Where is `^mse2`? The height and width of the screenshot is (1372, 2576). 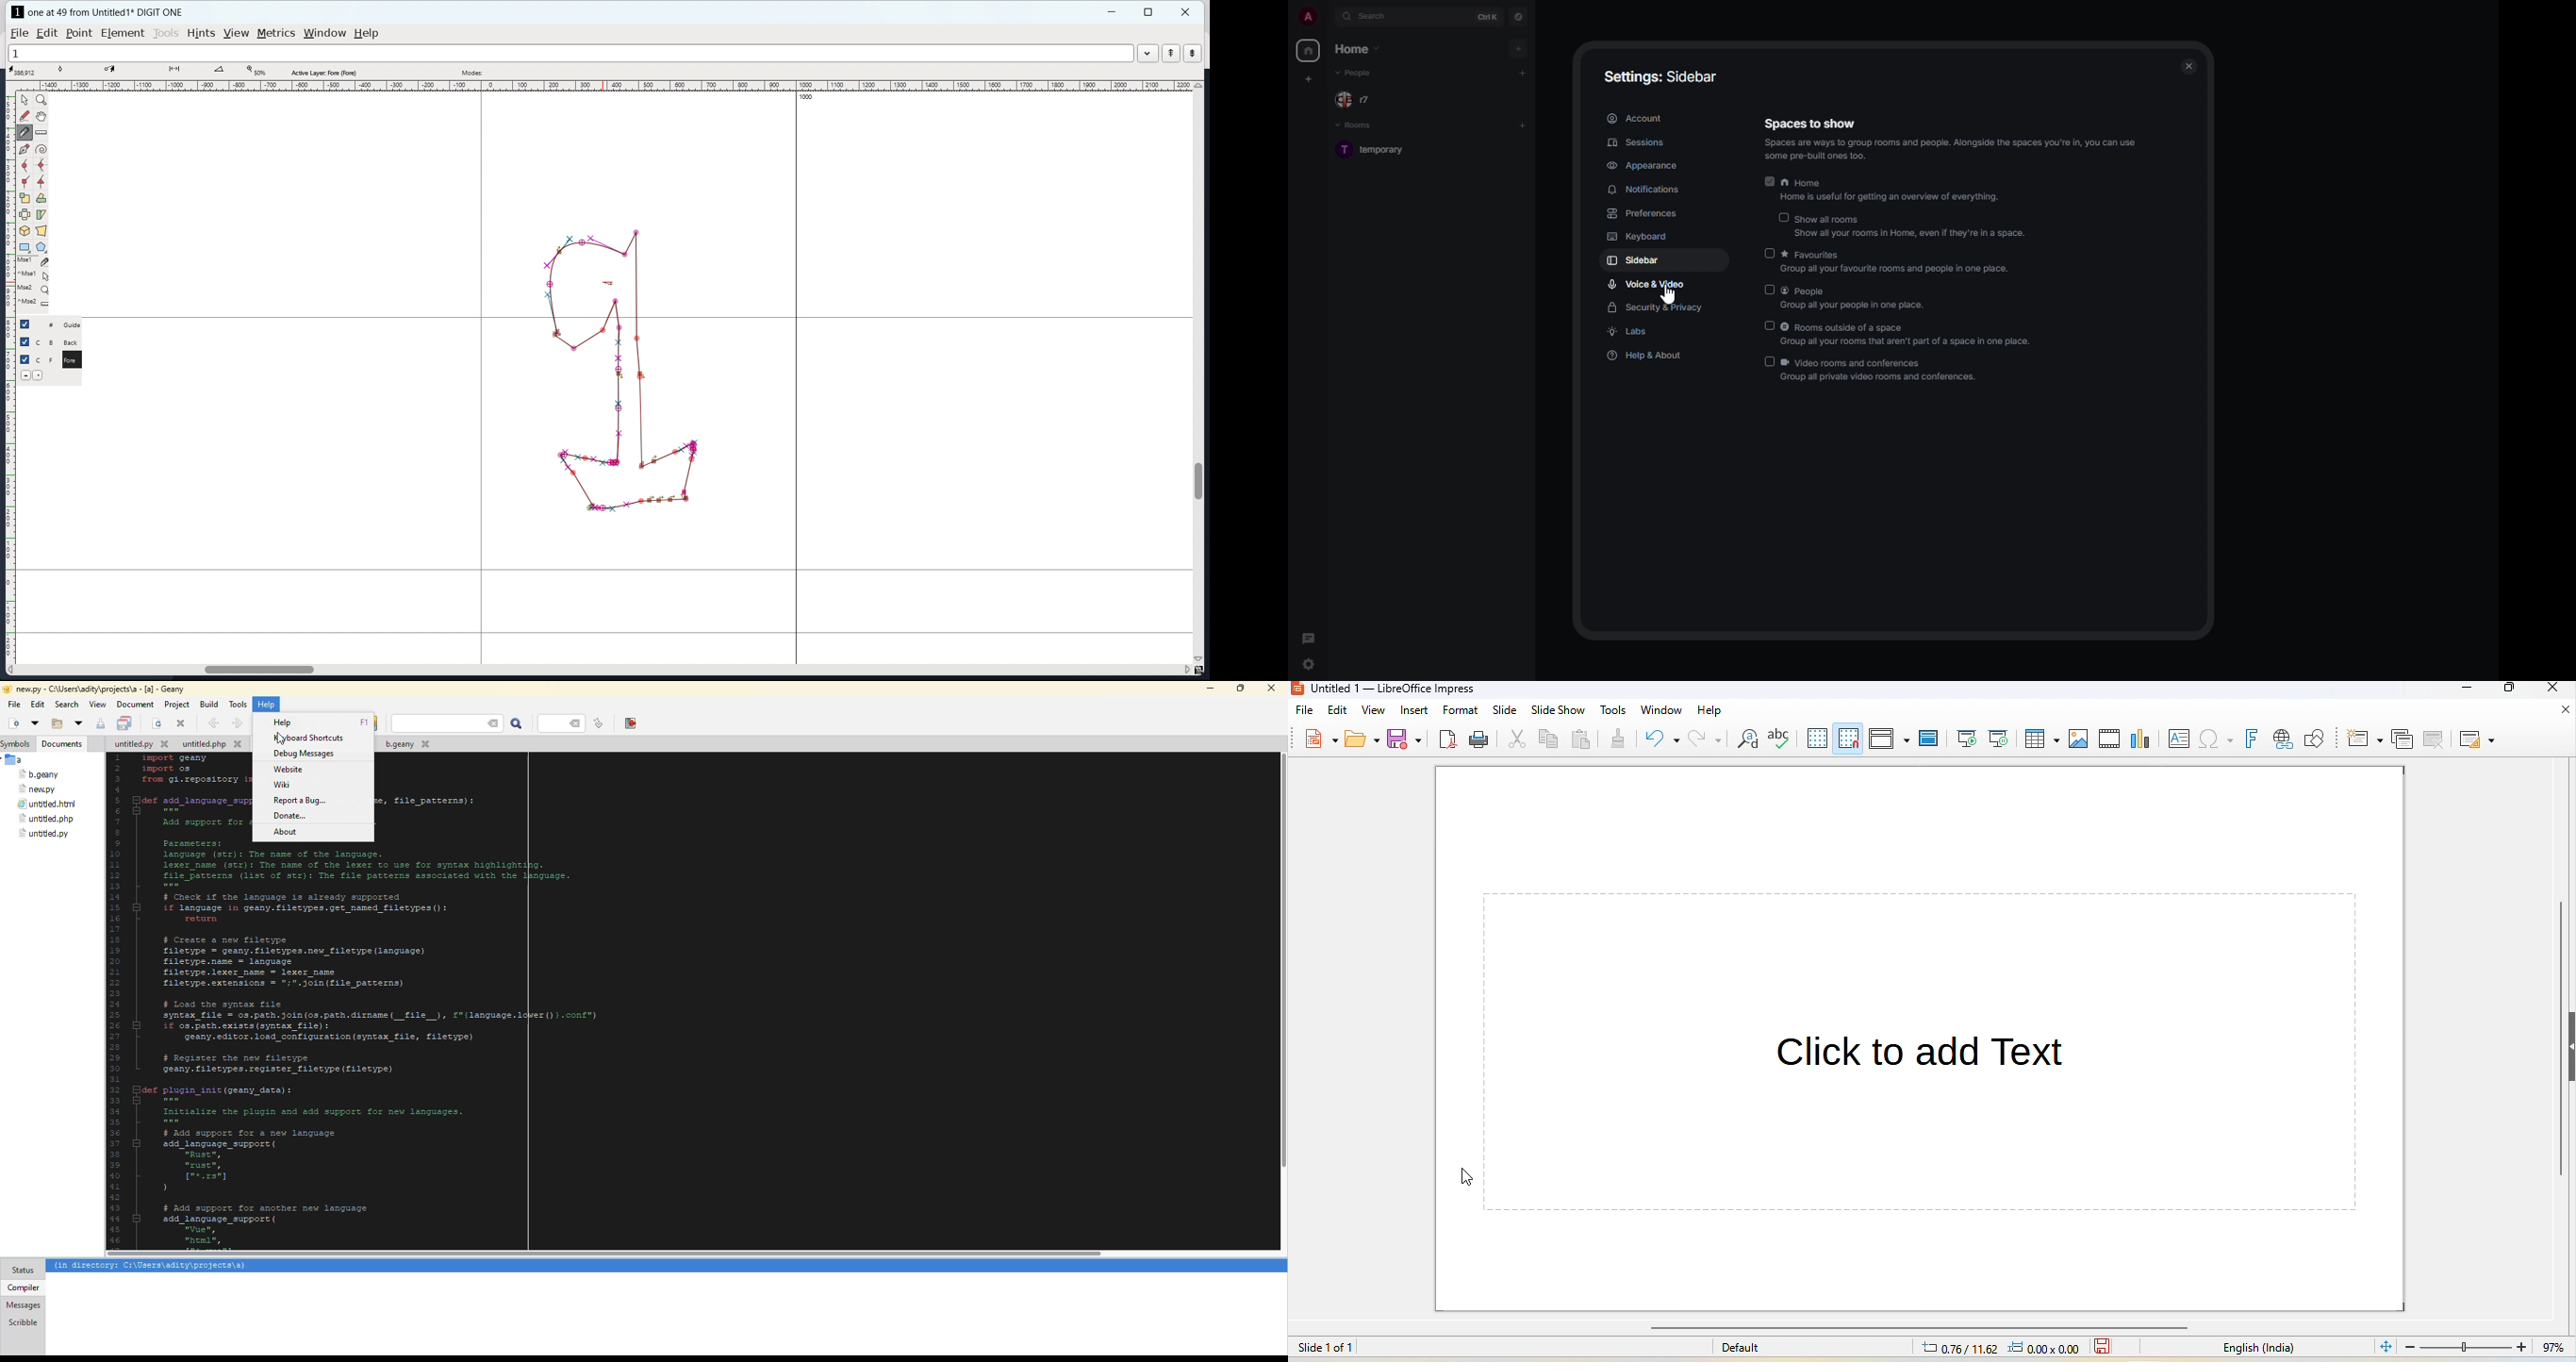
^mse2 is located at coordinates (35, 303).